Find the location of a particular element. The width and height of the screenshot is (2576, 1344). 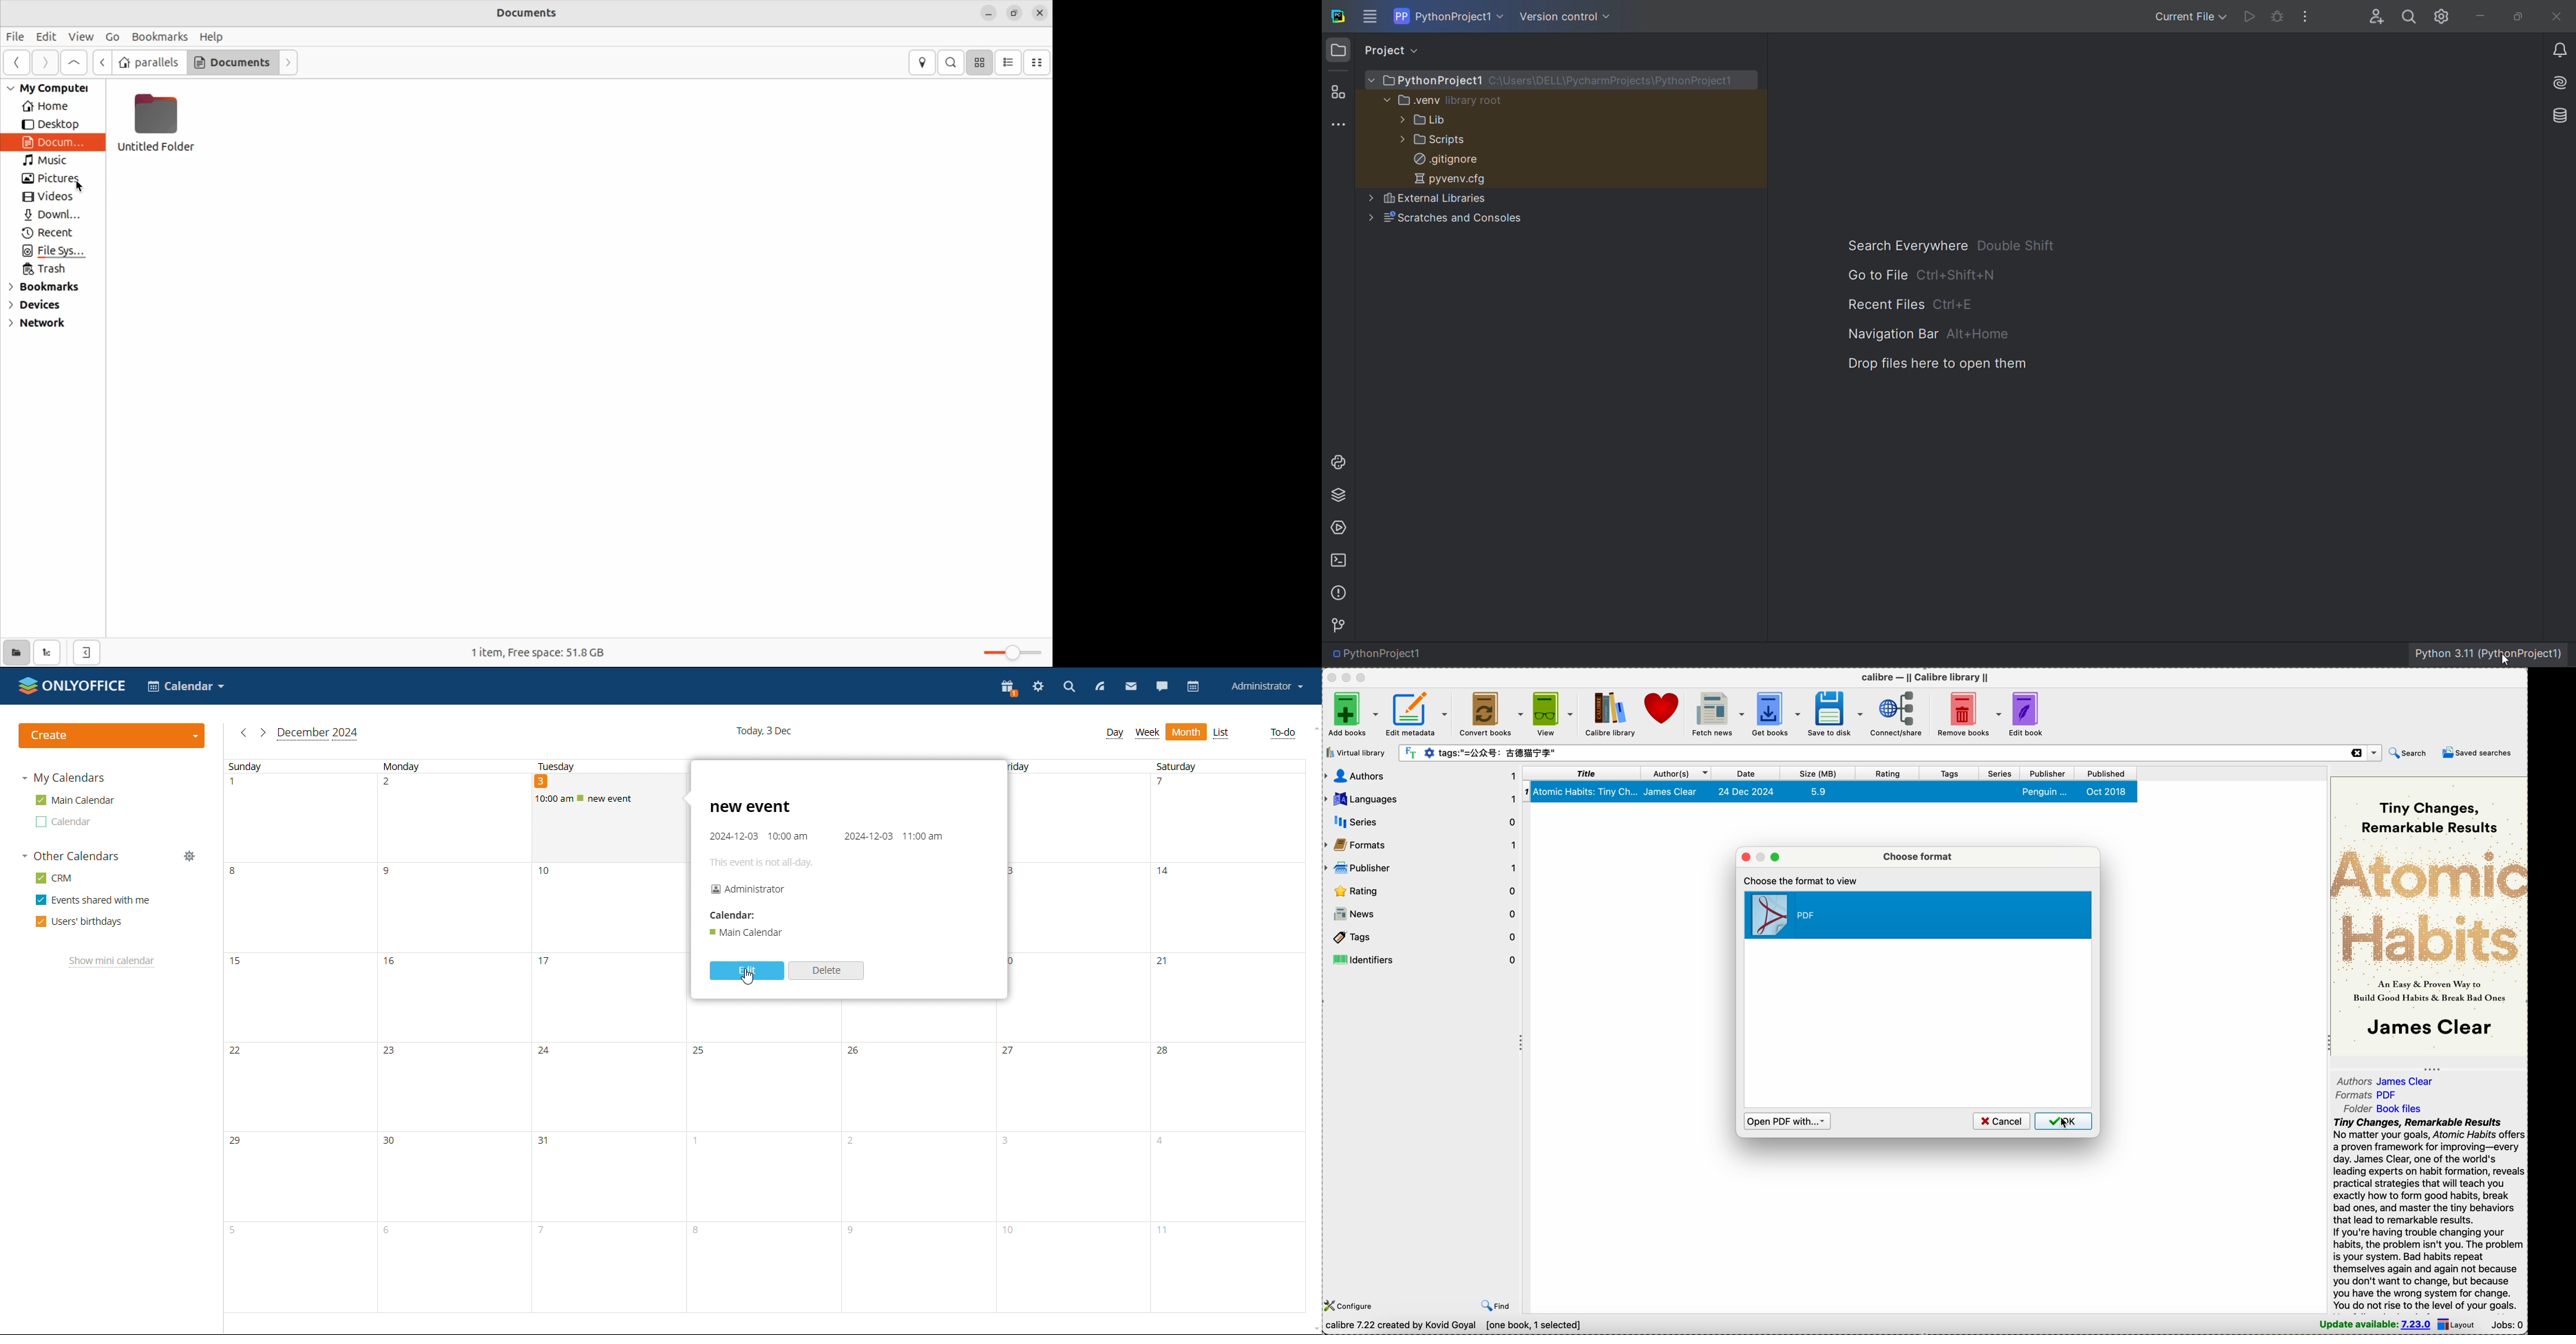

29 is located at coordinates (300, 1177).